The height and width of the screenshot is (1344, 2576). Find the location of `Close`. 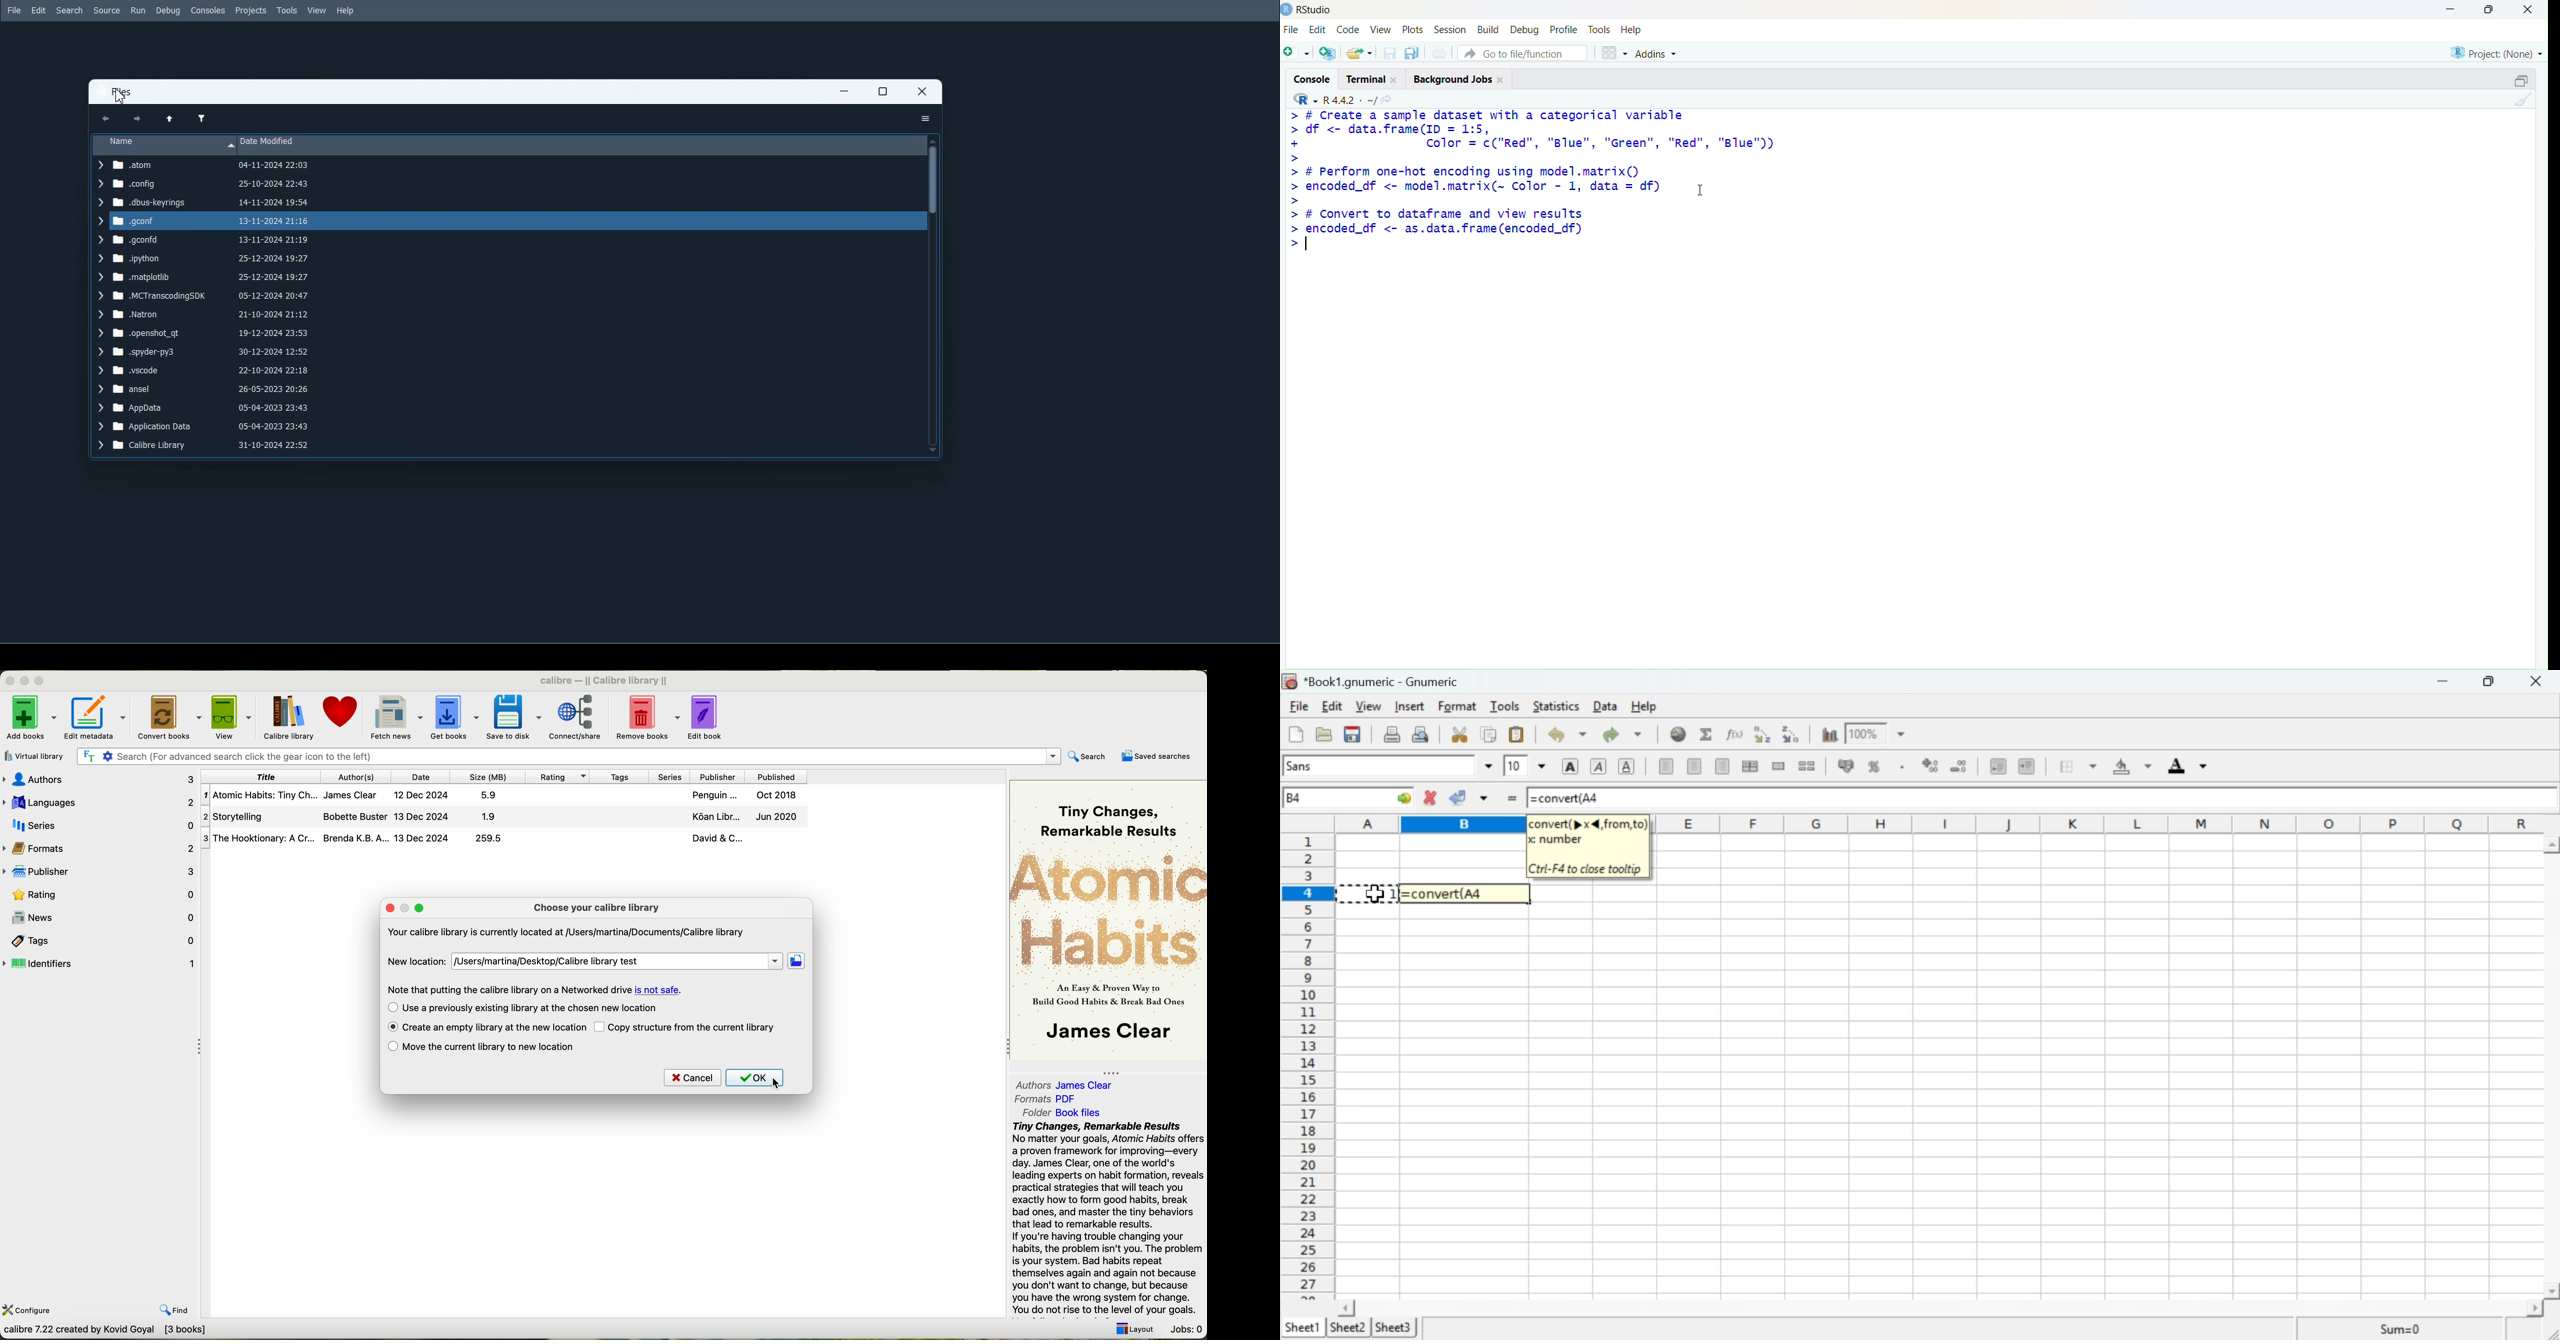

Close is located at coordinates (921, 91).